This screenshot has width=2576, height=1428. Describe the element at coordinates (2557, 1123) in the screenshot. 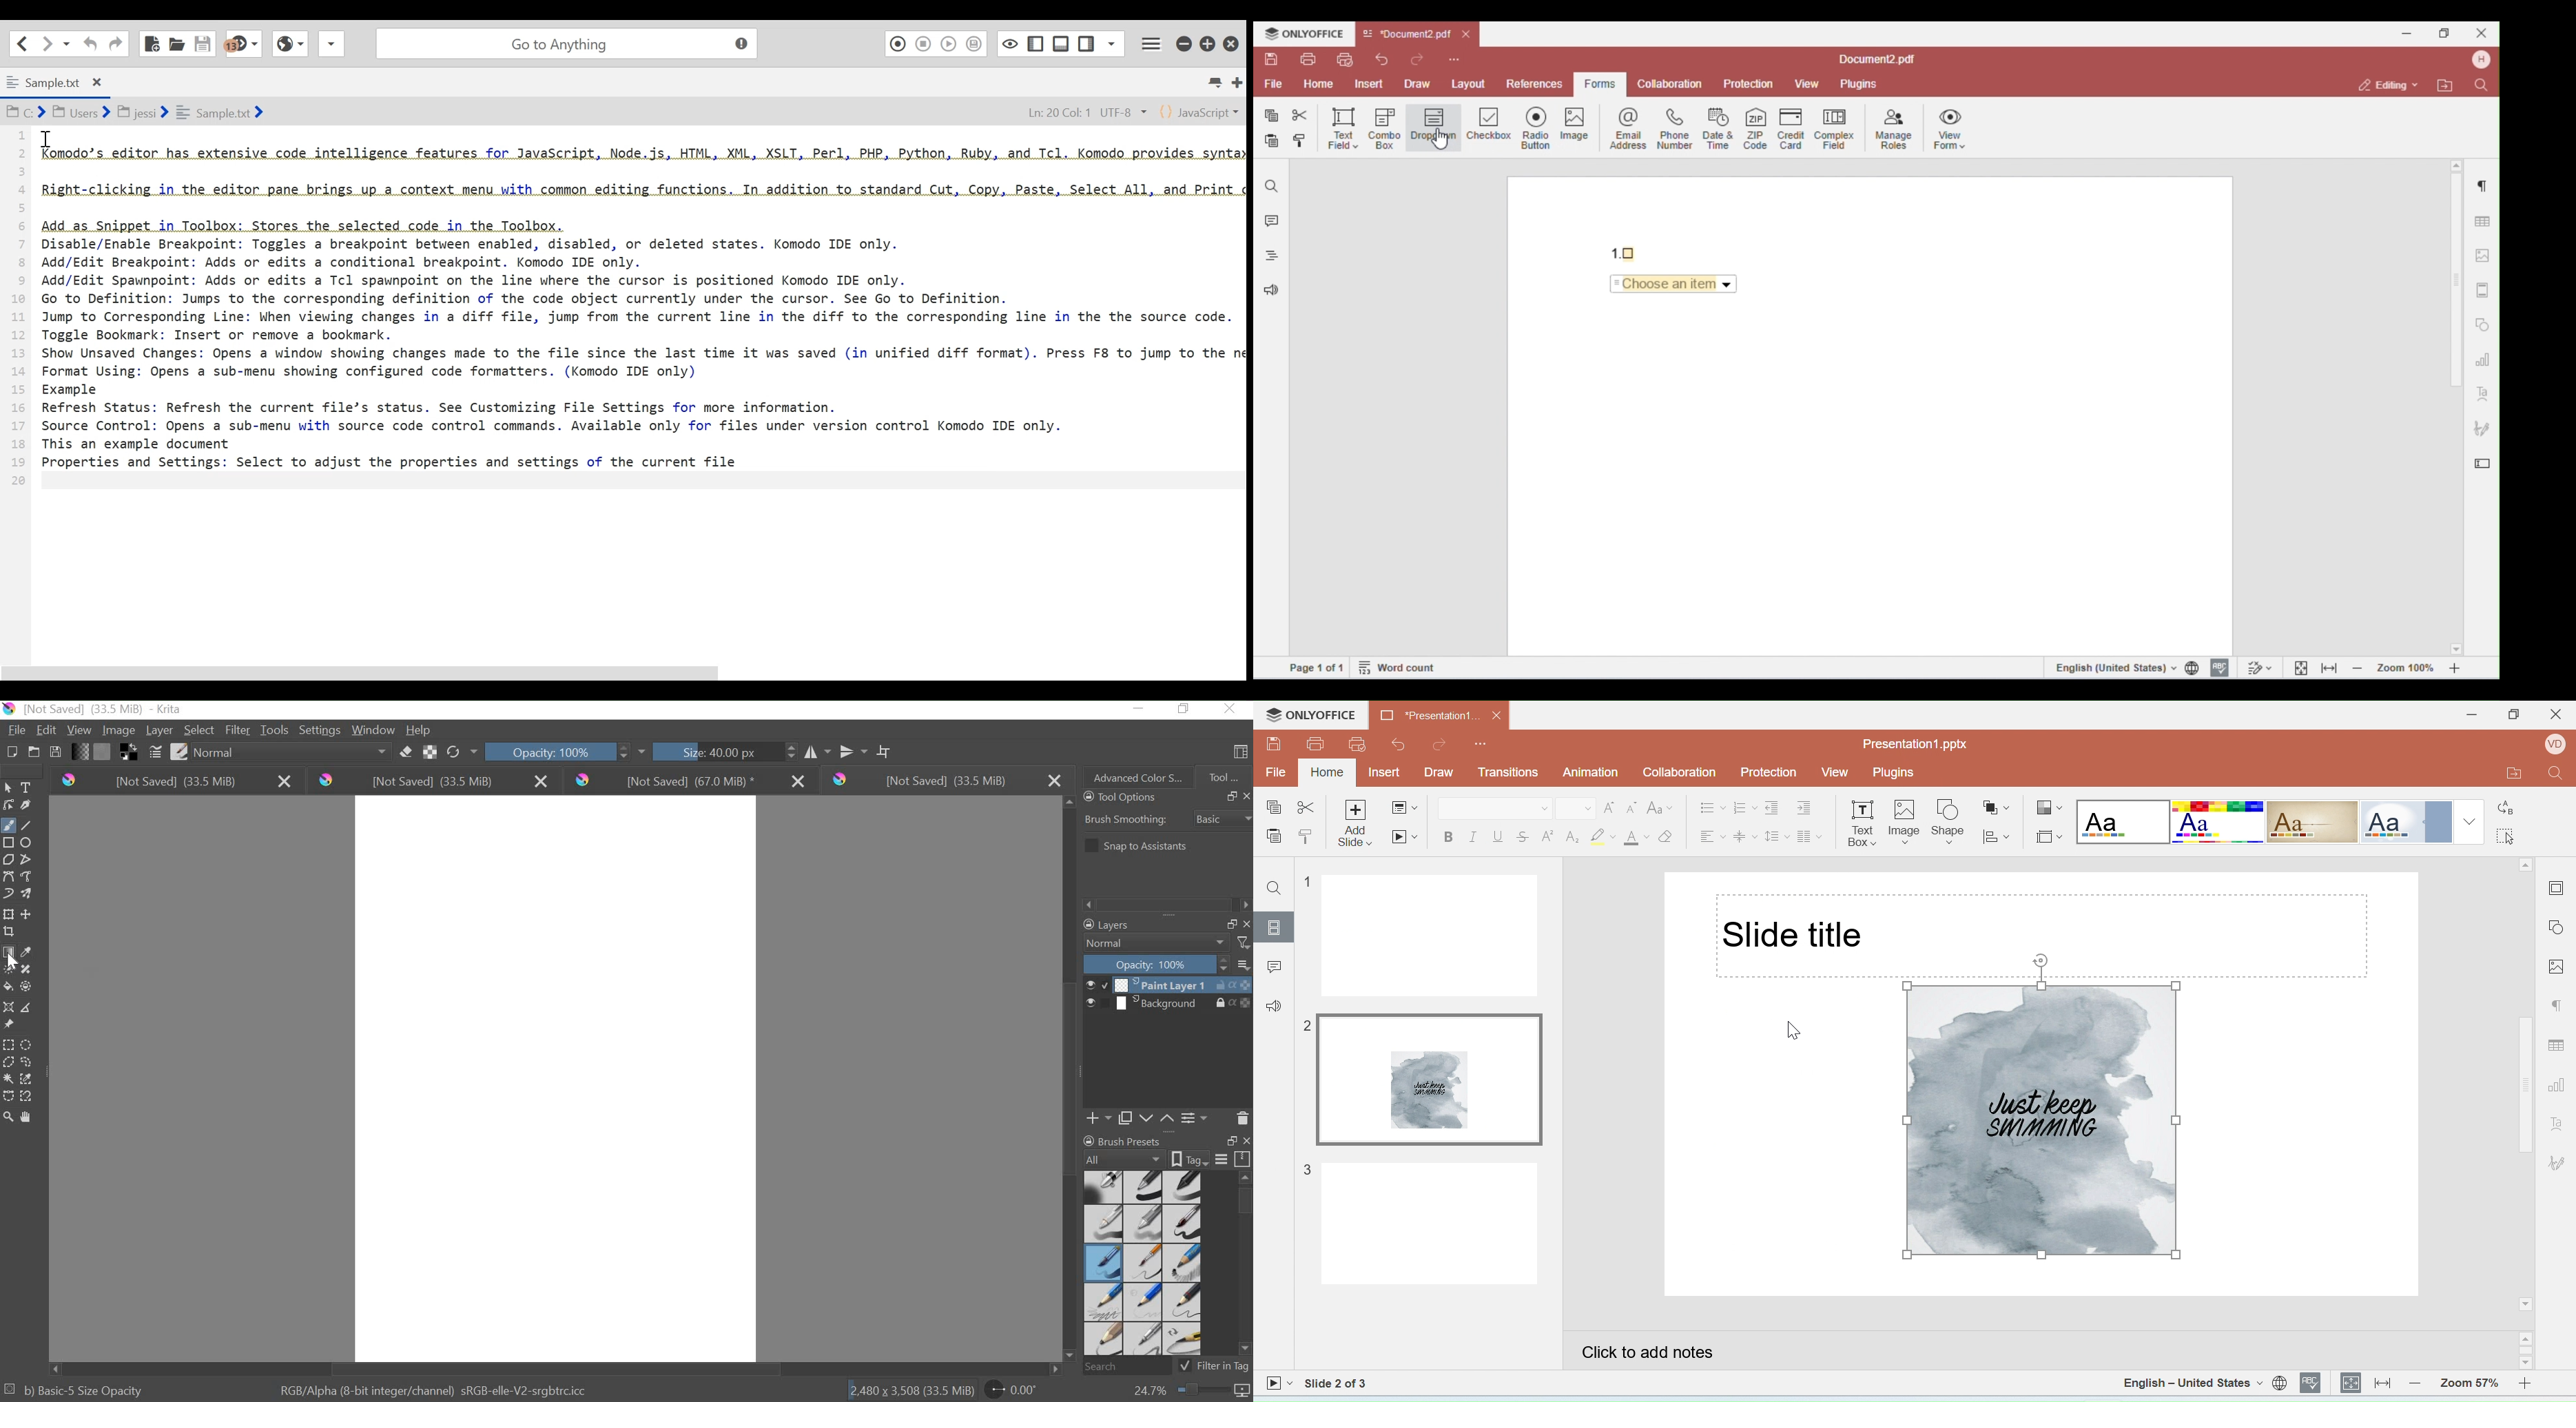

I see `Text art settings` at that location.